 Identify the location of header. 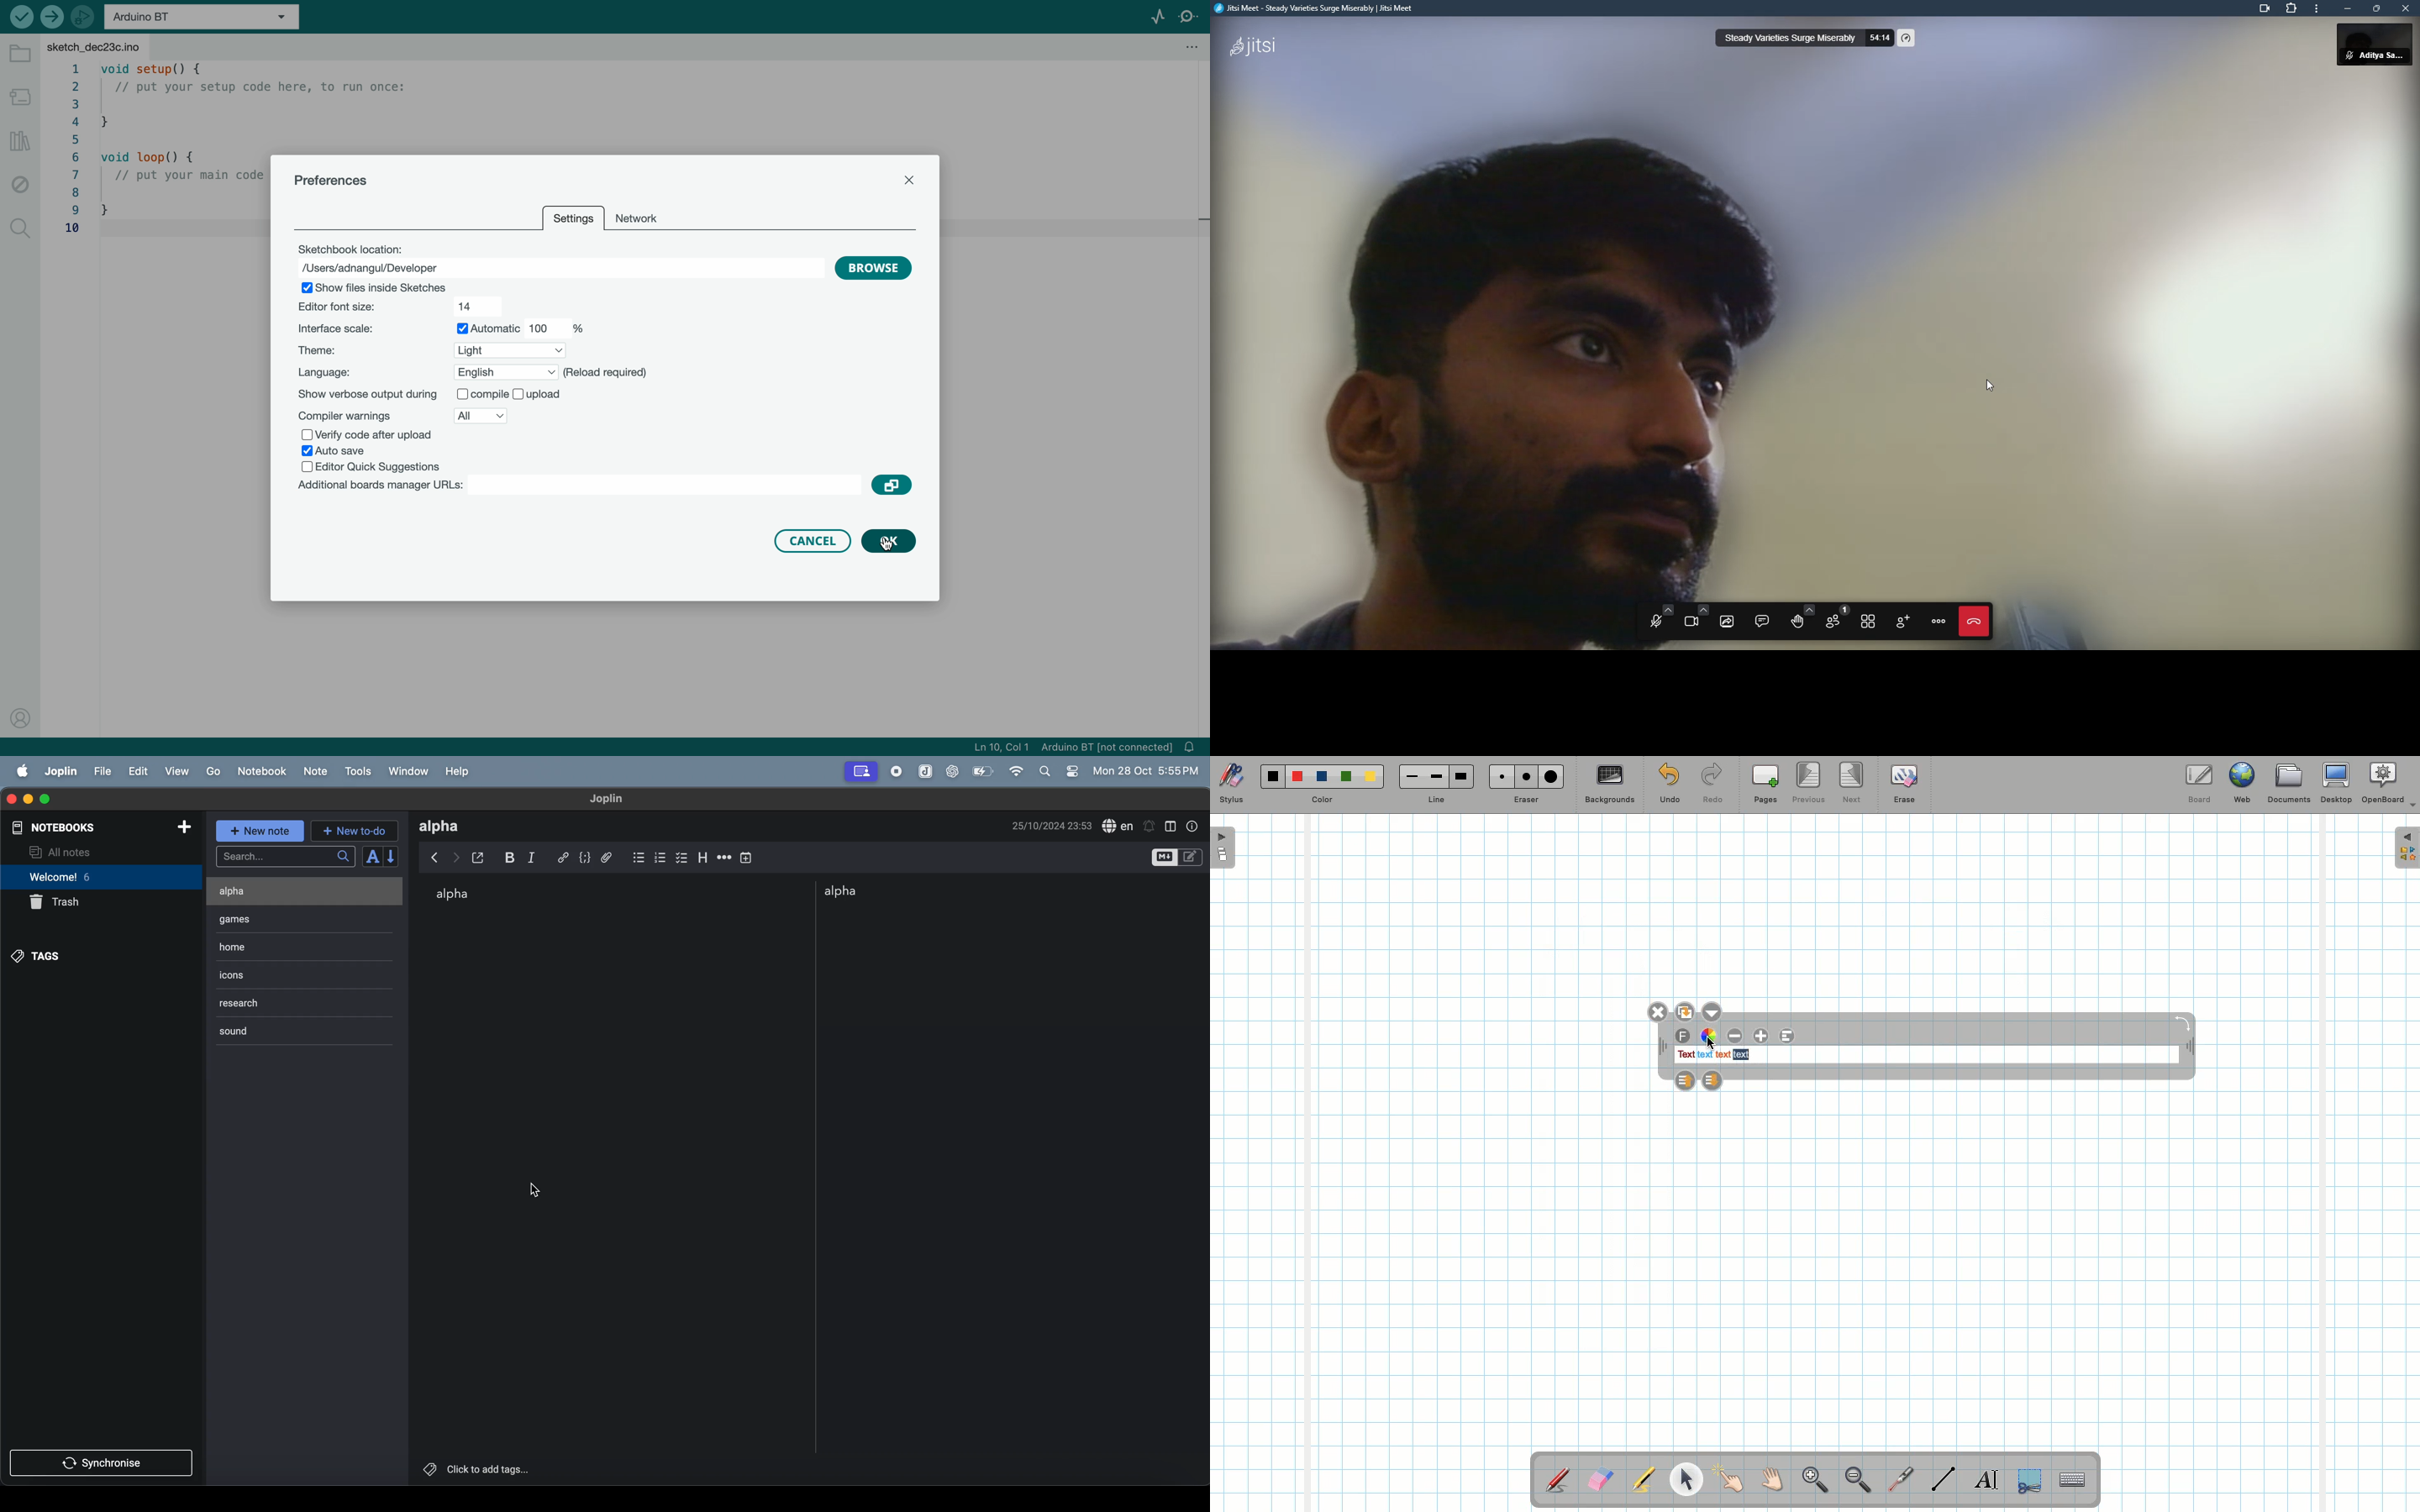
(704, 855).